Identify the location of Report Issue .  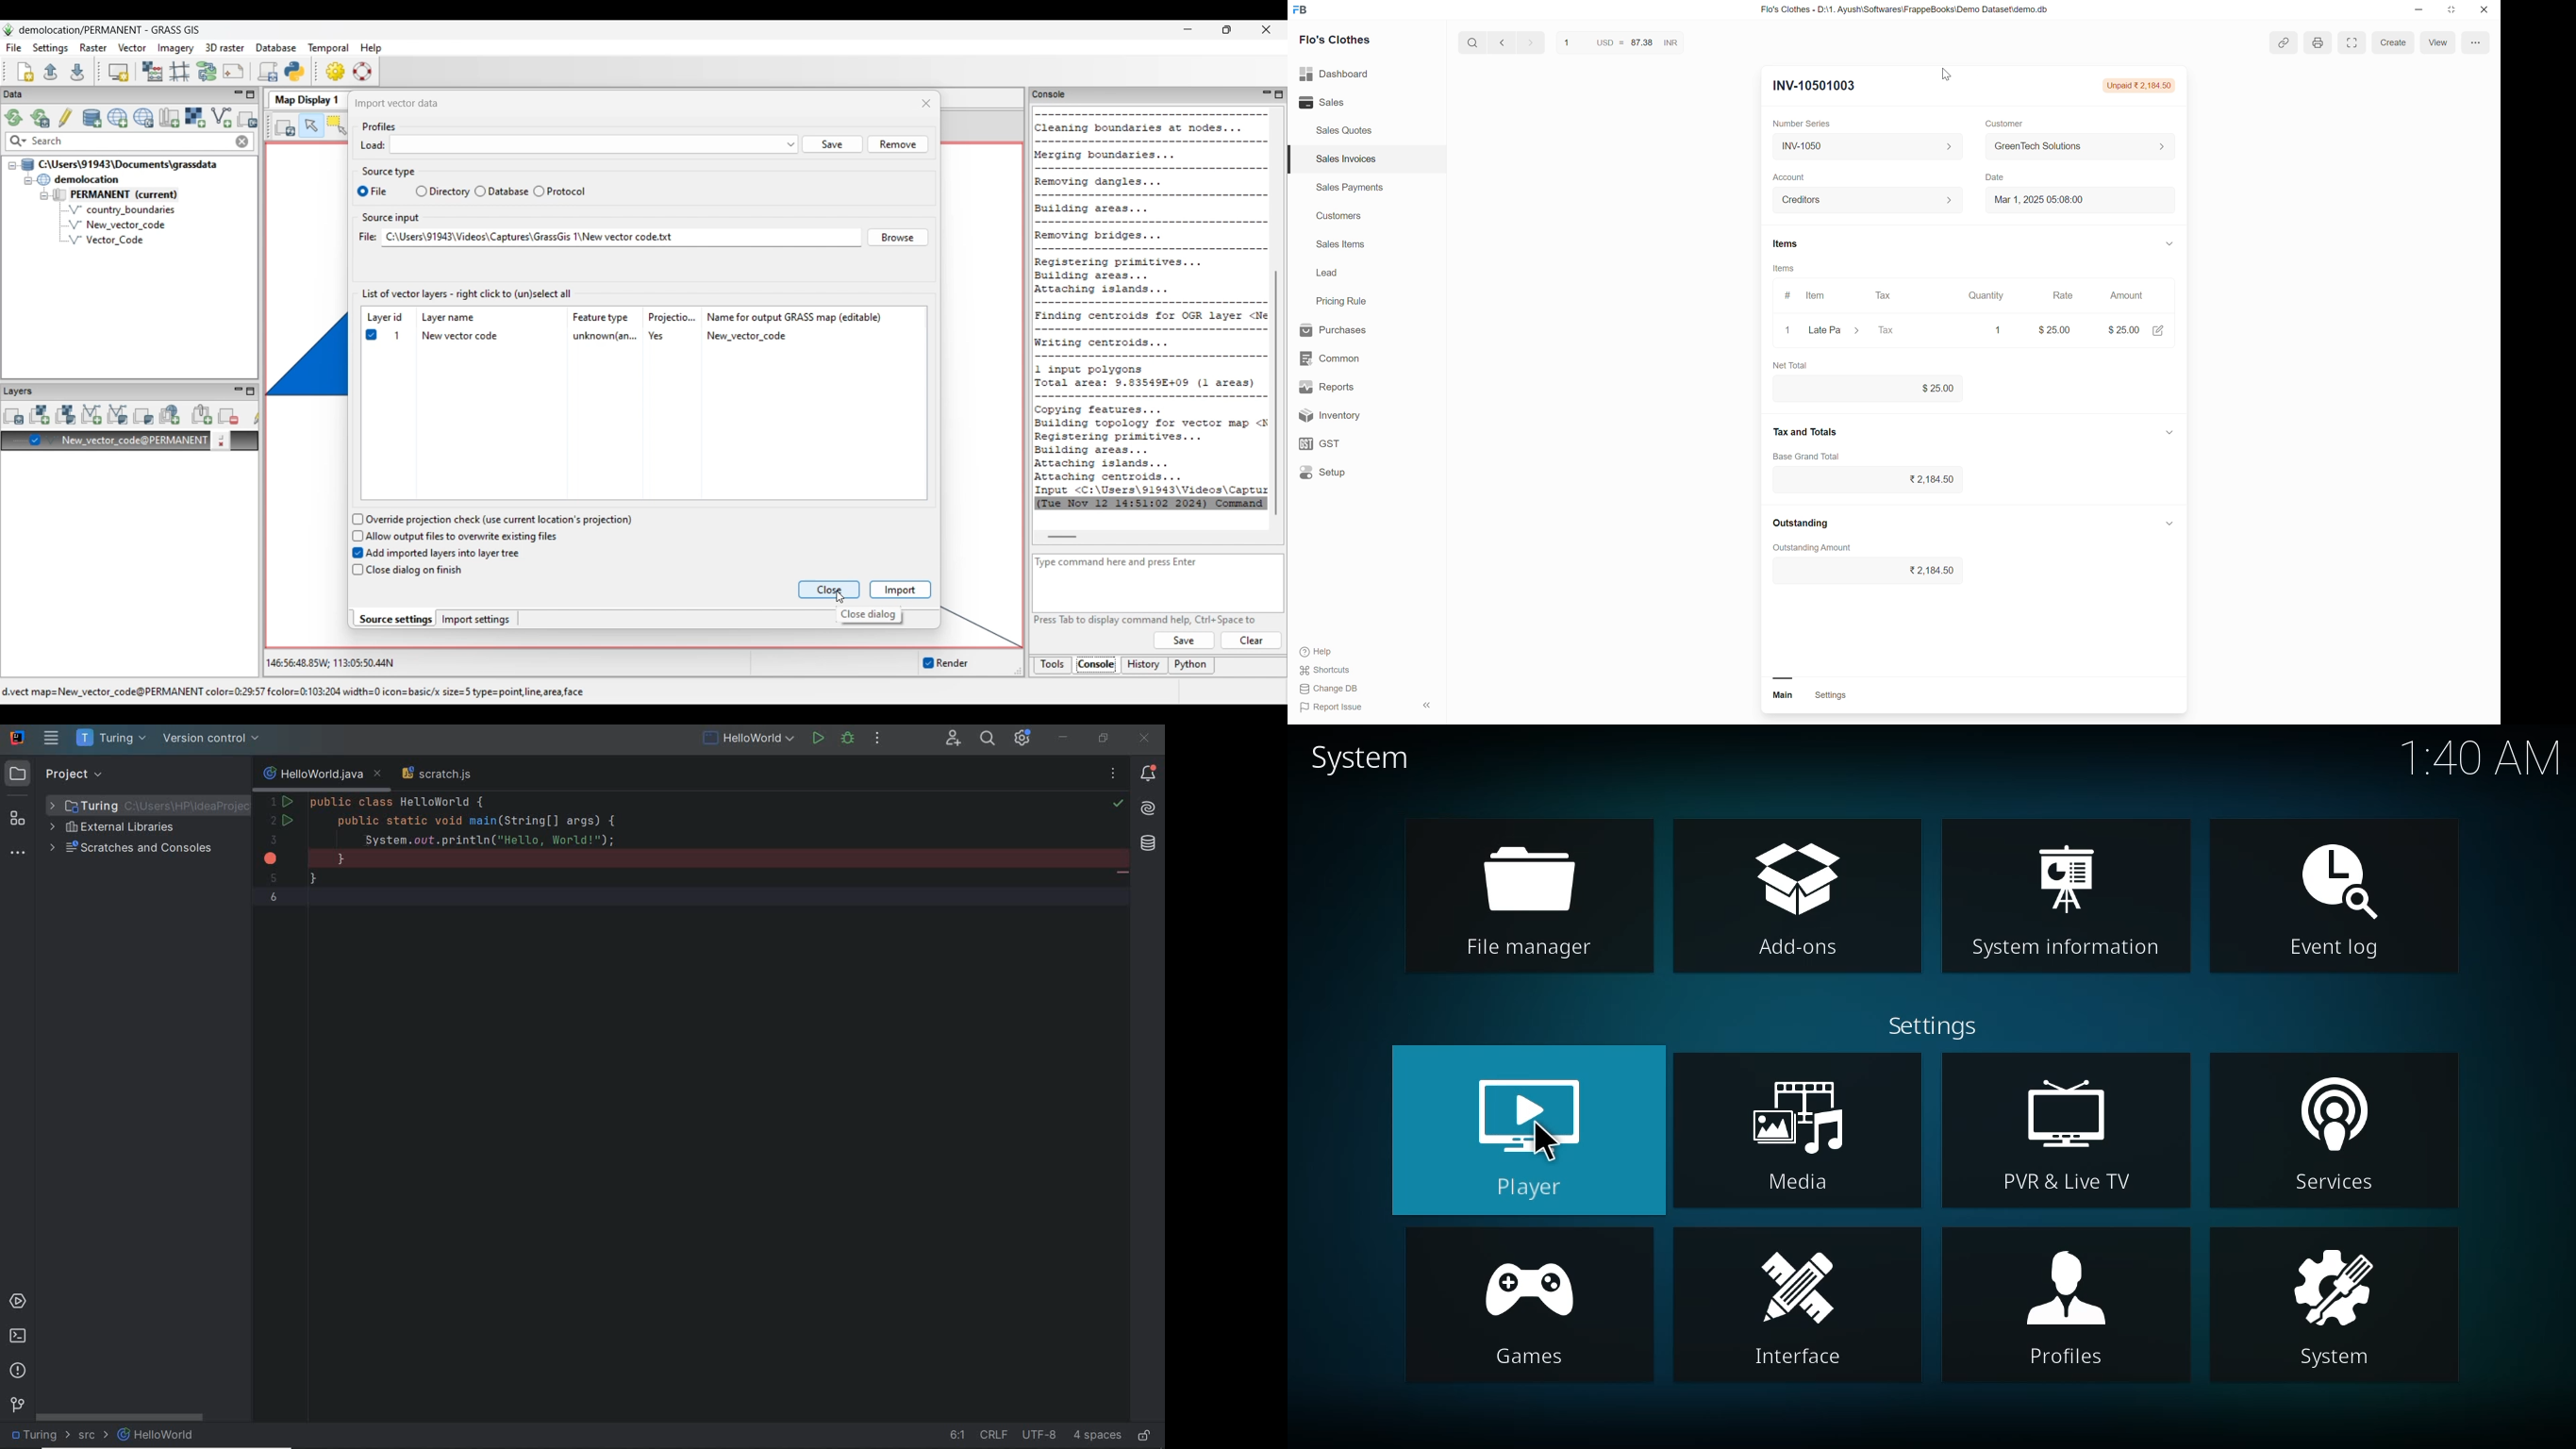
(1340, 709).